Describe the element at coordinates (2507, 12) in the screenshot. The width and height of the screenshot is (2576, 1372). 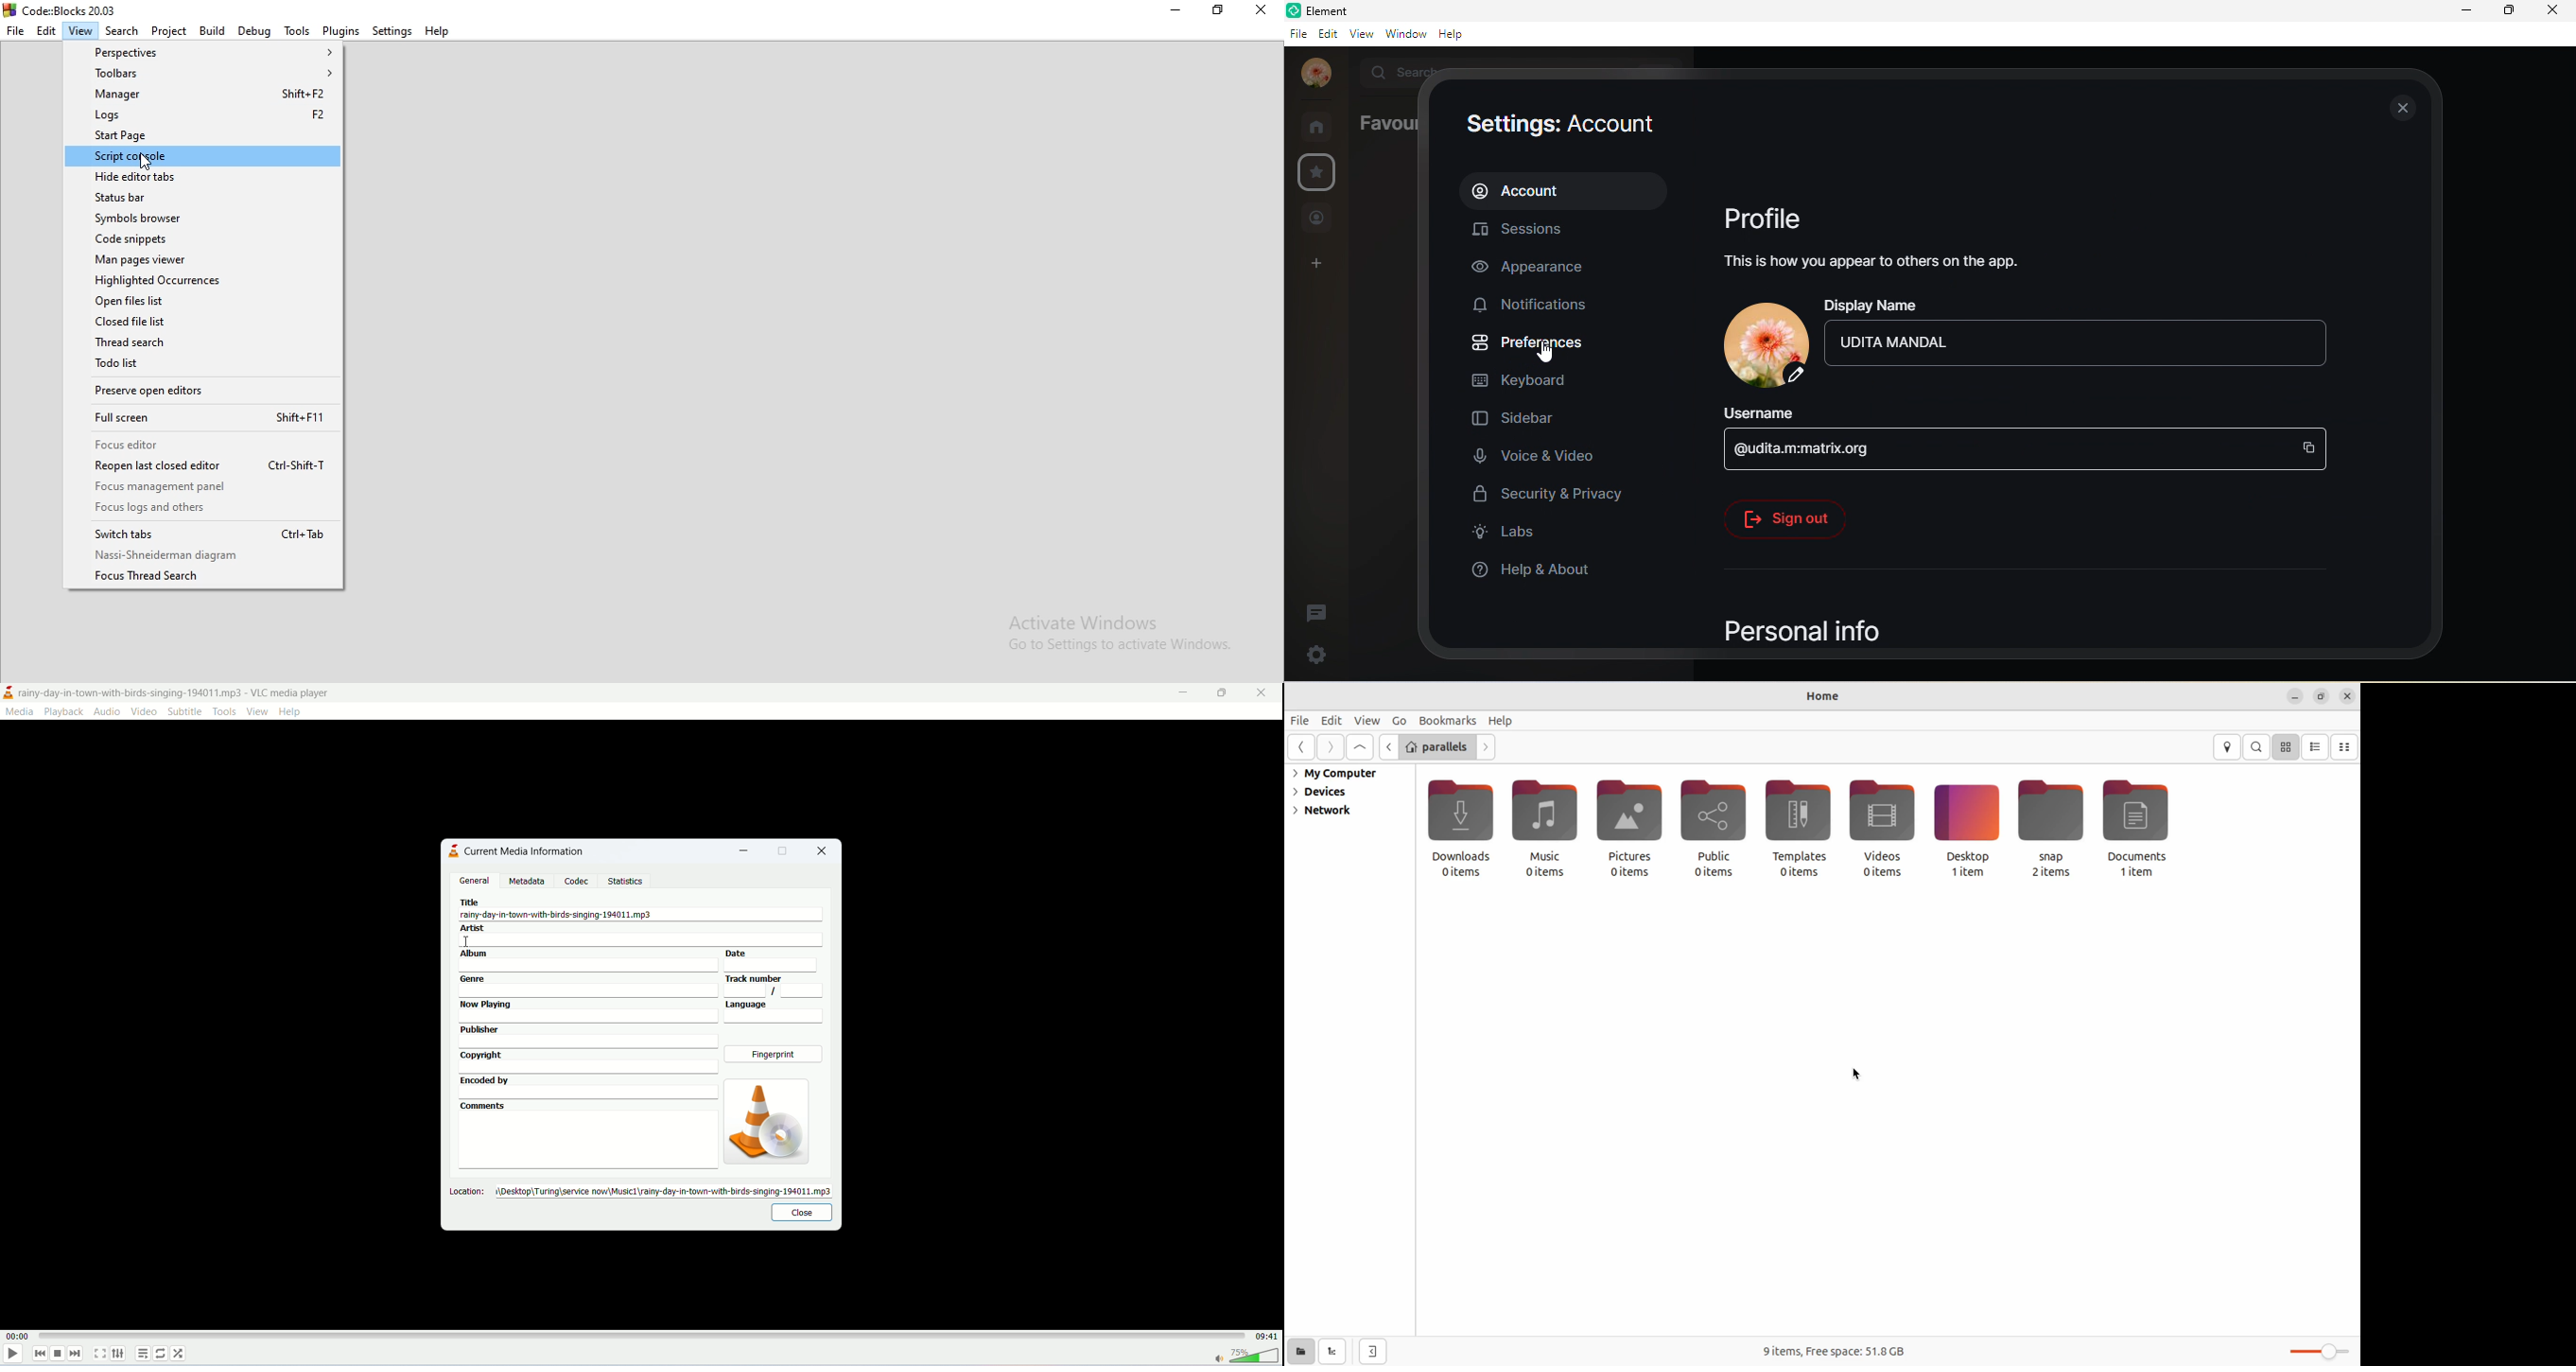
I see `maximize` at that location.